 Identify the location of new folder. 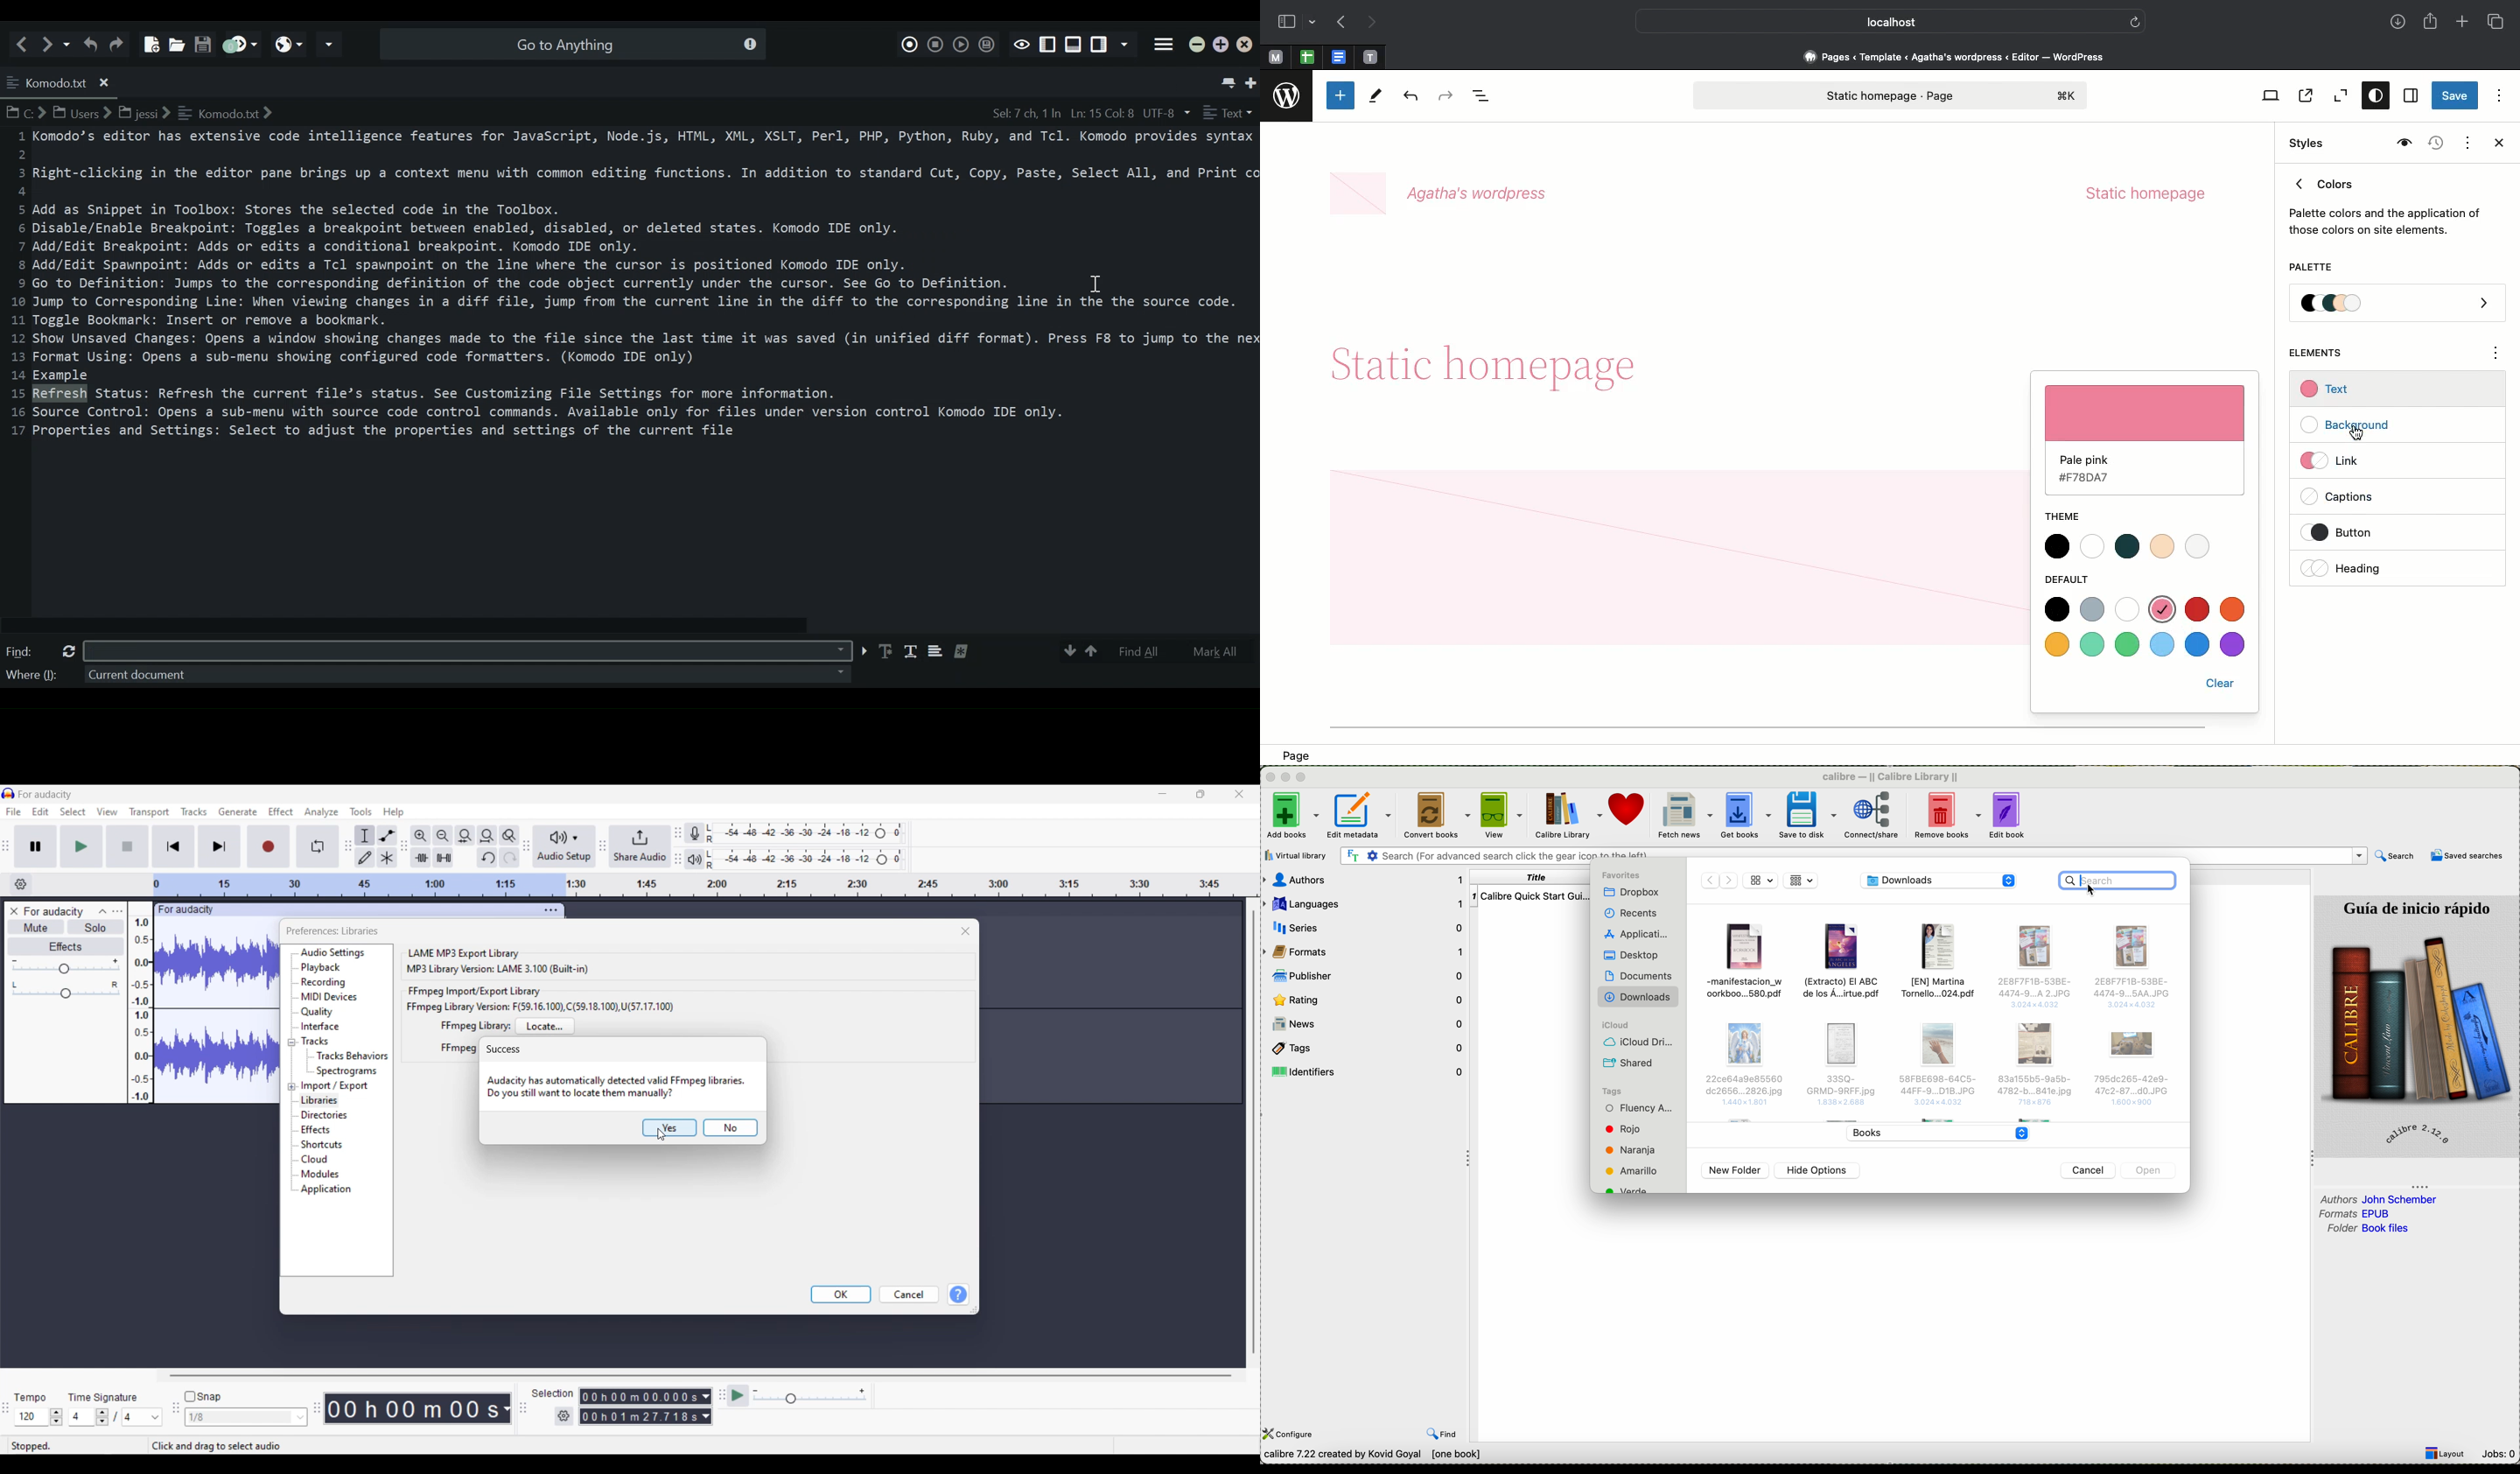
(1736, 1172).